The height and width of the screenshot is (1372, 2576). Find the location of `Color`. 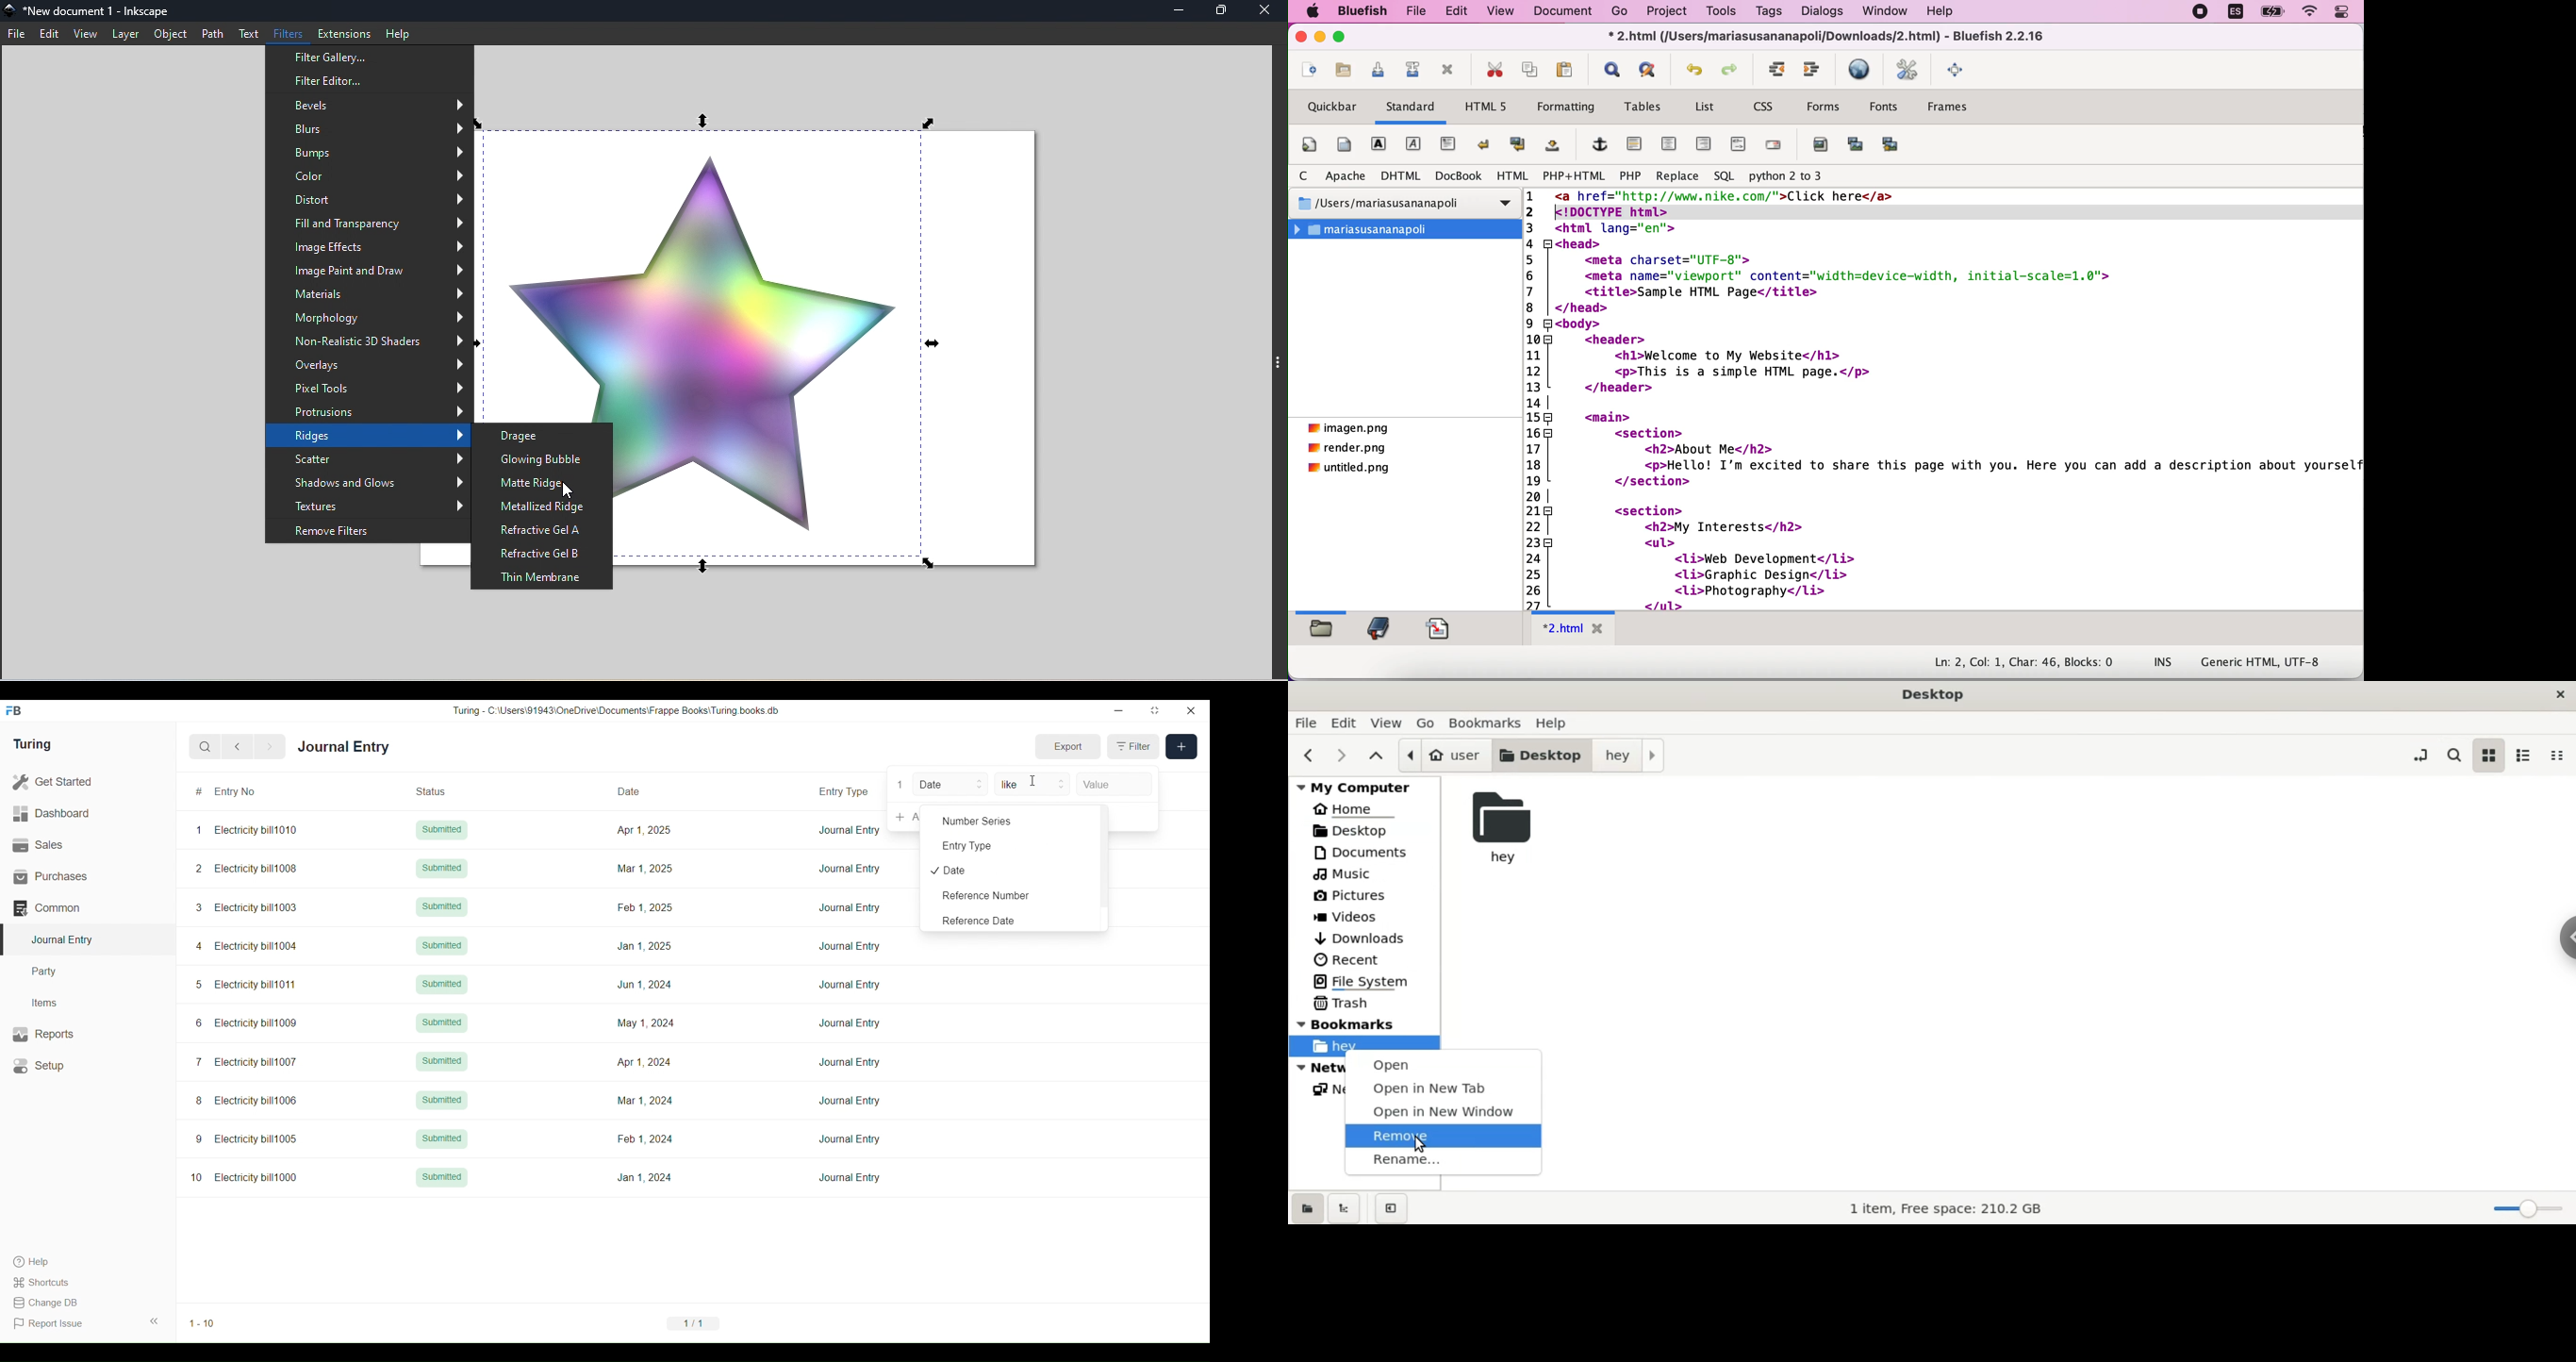

Color is located at coordinates (367, 178).